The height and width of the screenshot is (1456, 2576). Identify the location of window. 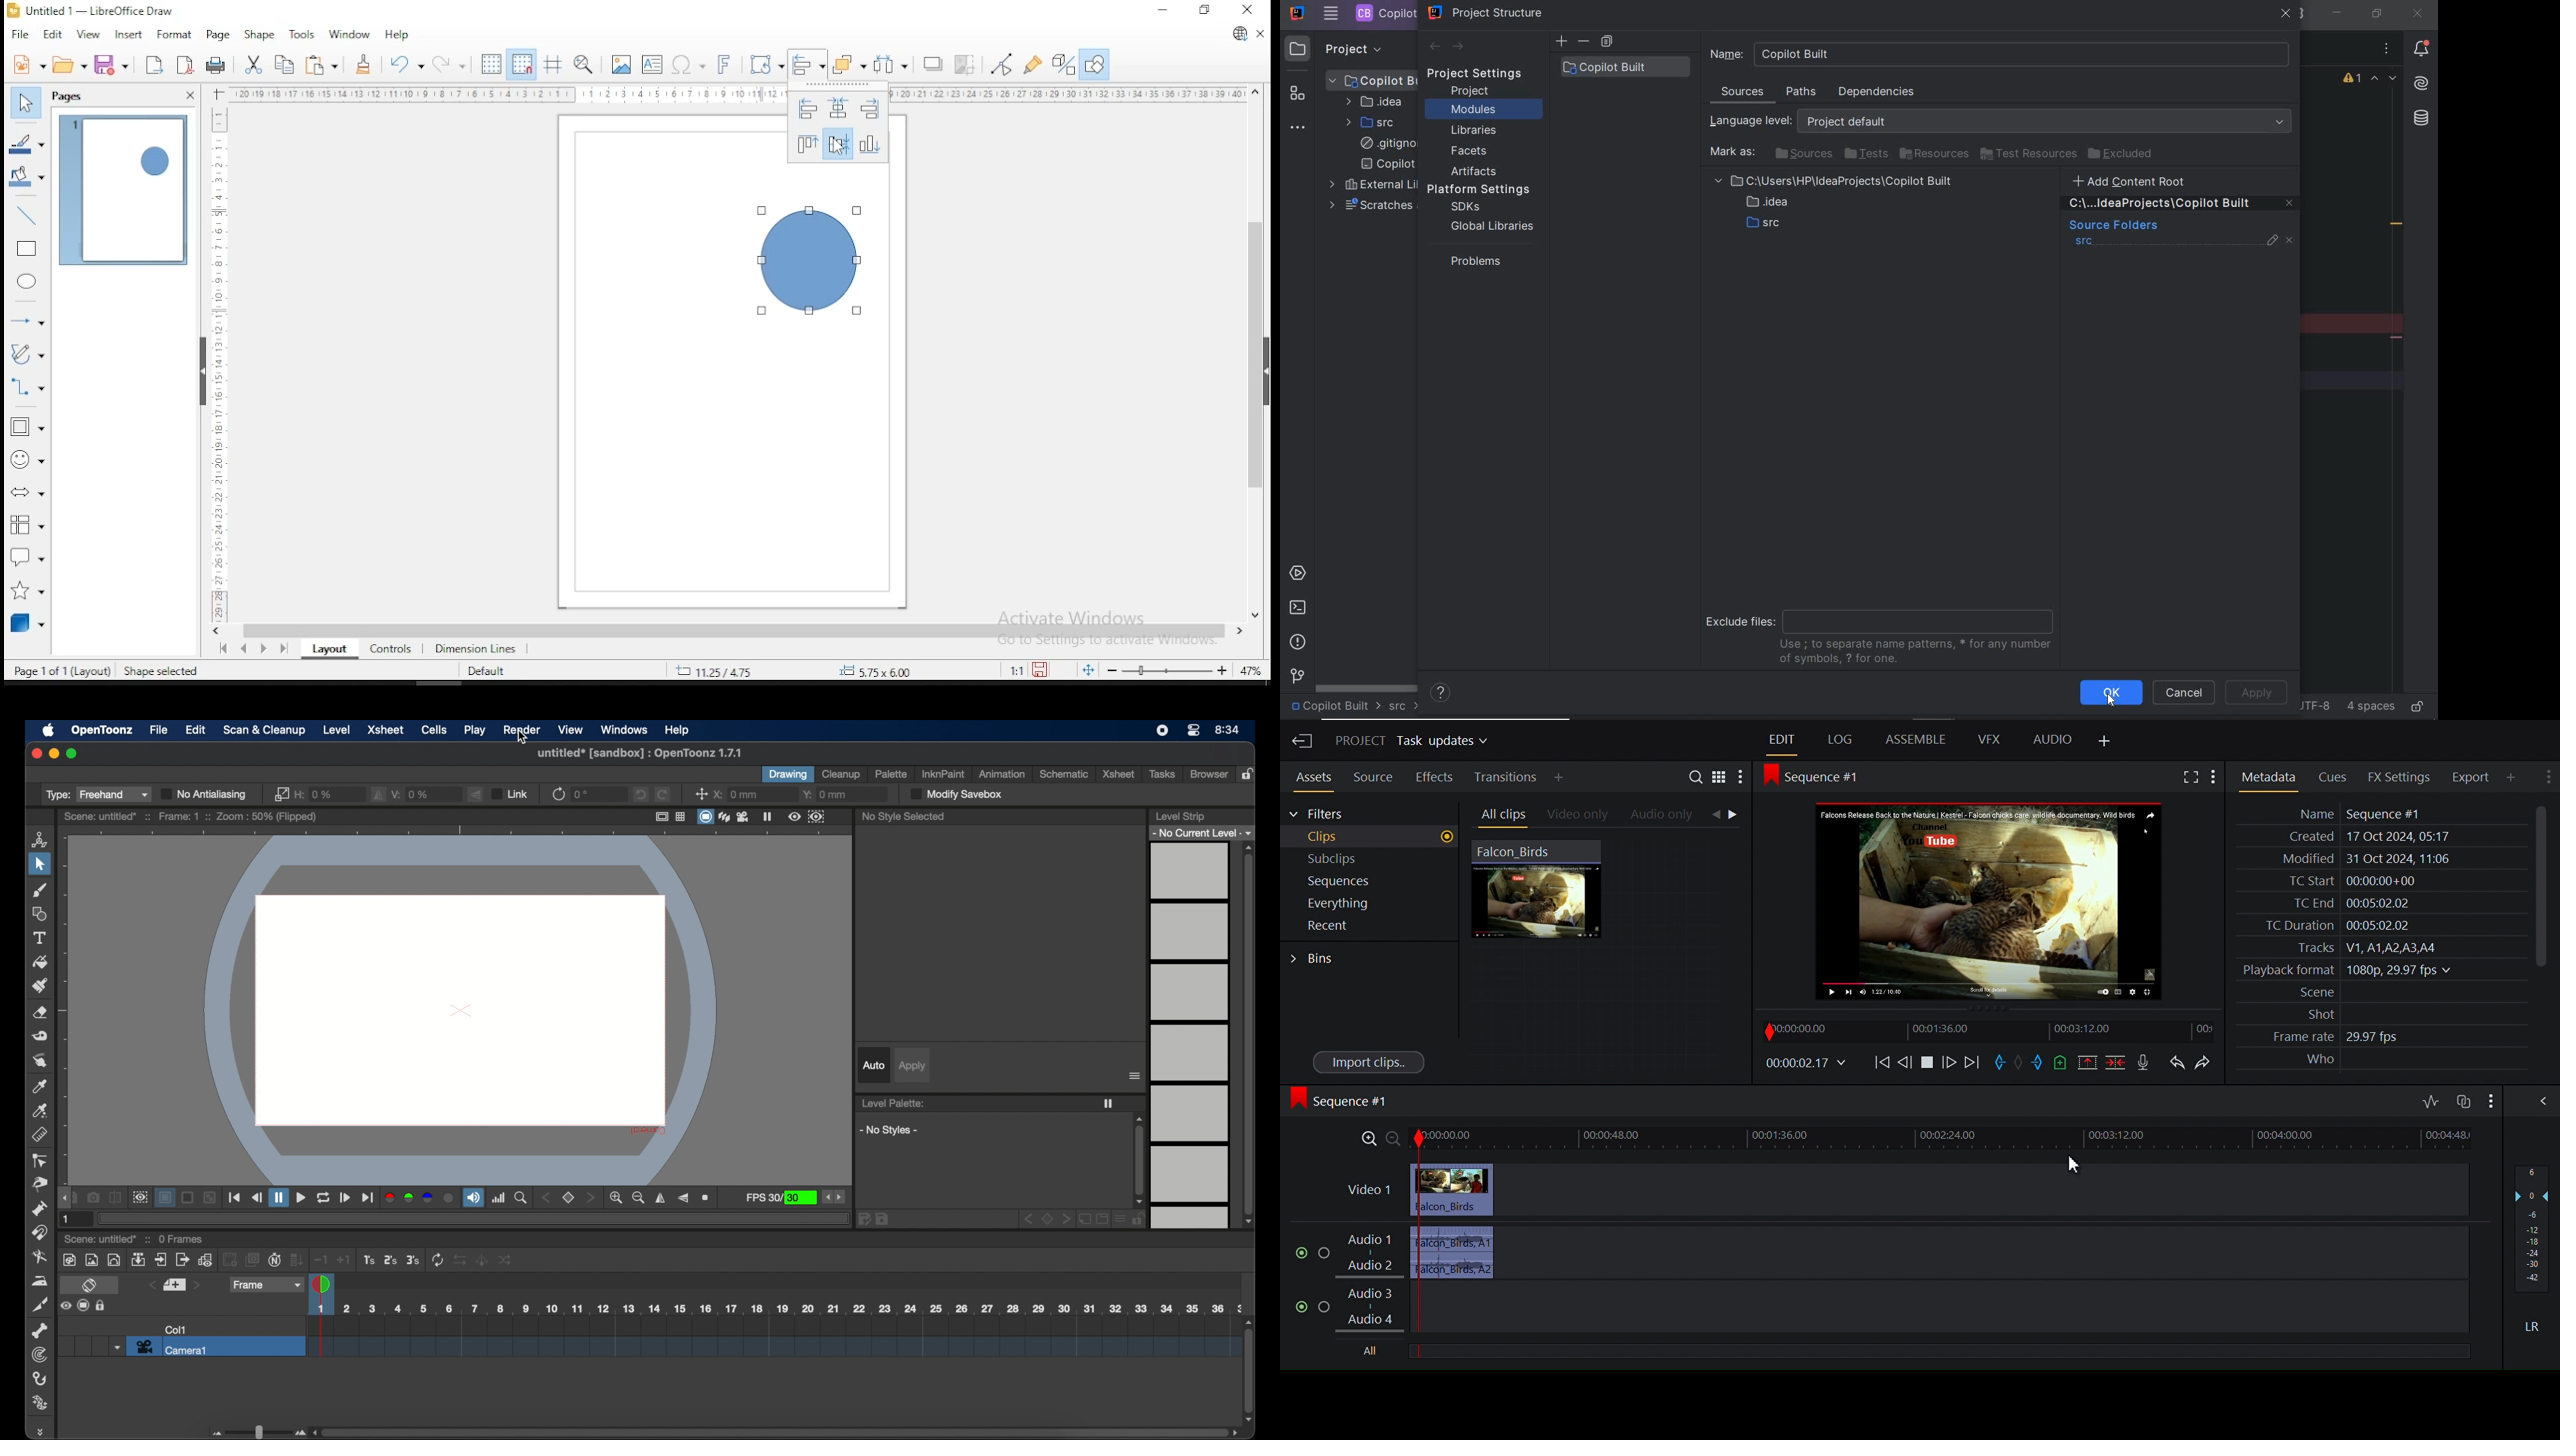
(349, 33).